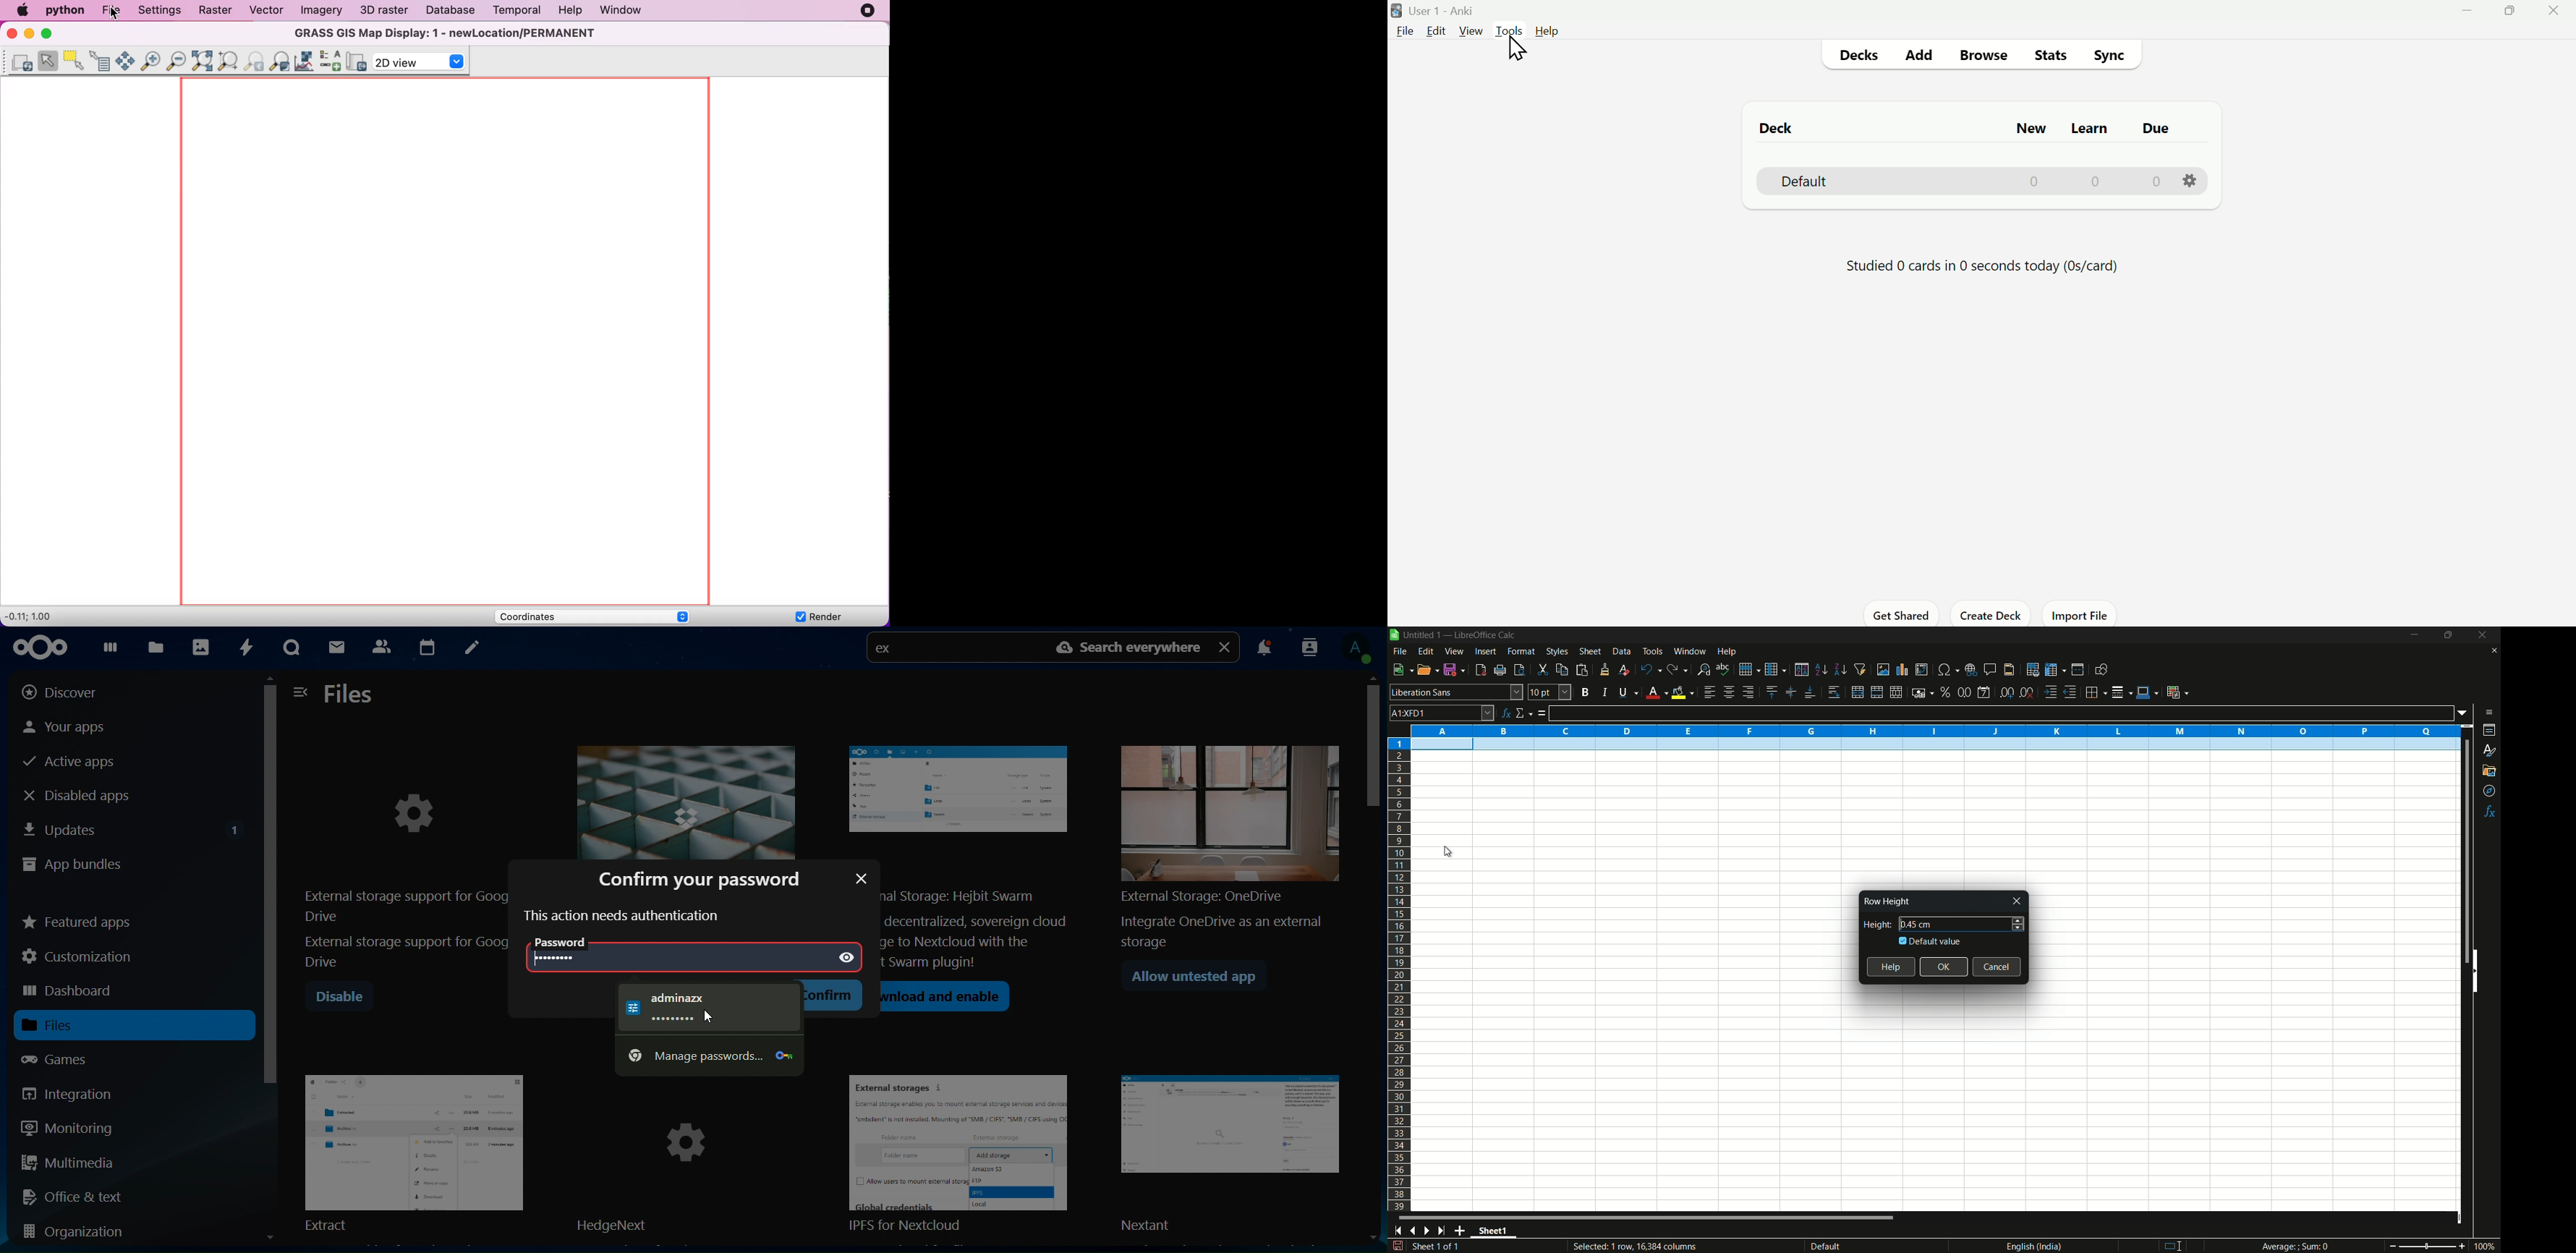 The image size is (2576, 1260). Describe the element at coordinates (1773, 128) in the screenshot. I see `Deck` at that location.